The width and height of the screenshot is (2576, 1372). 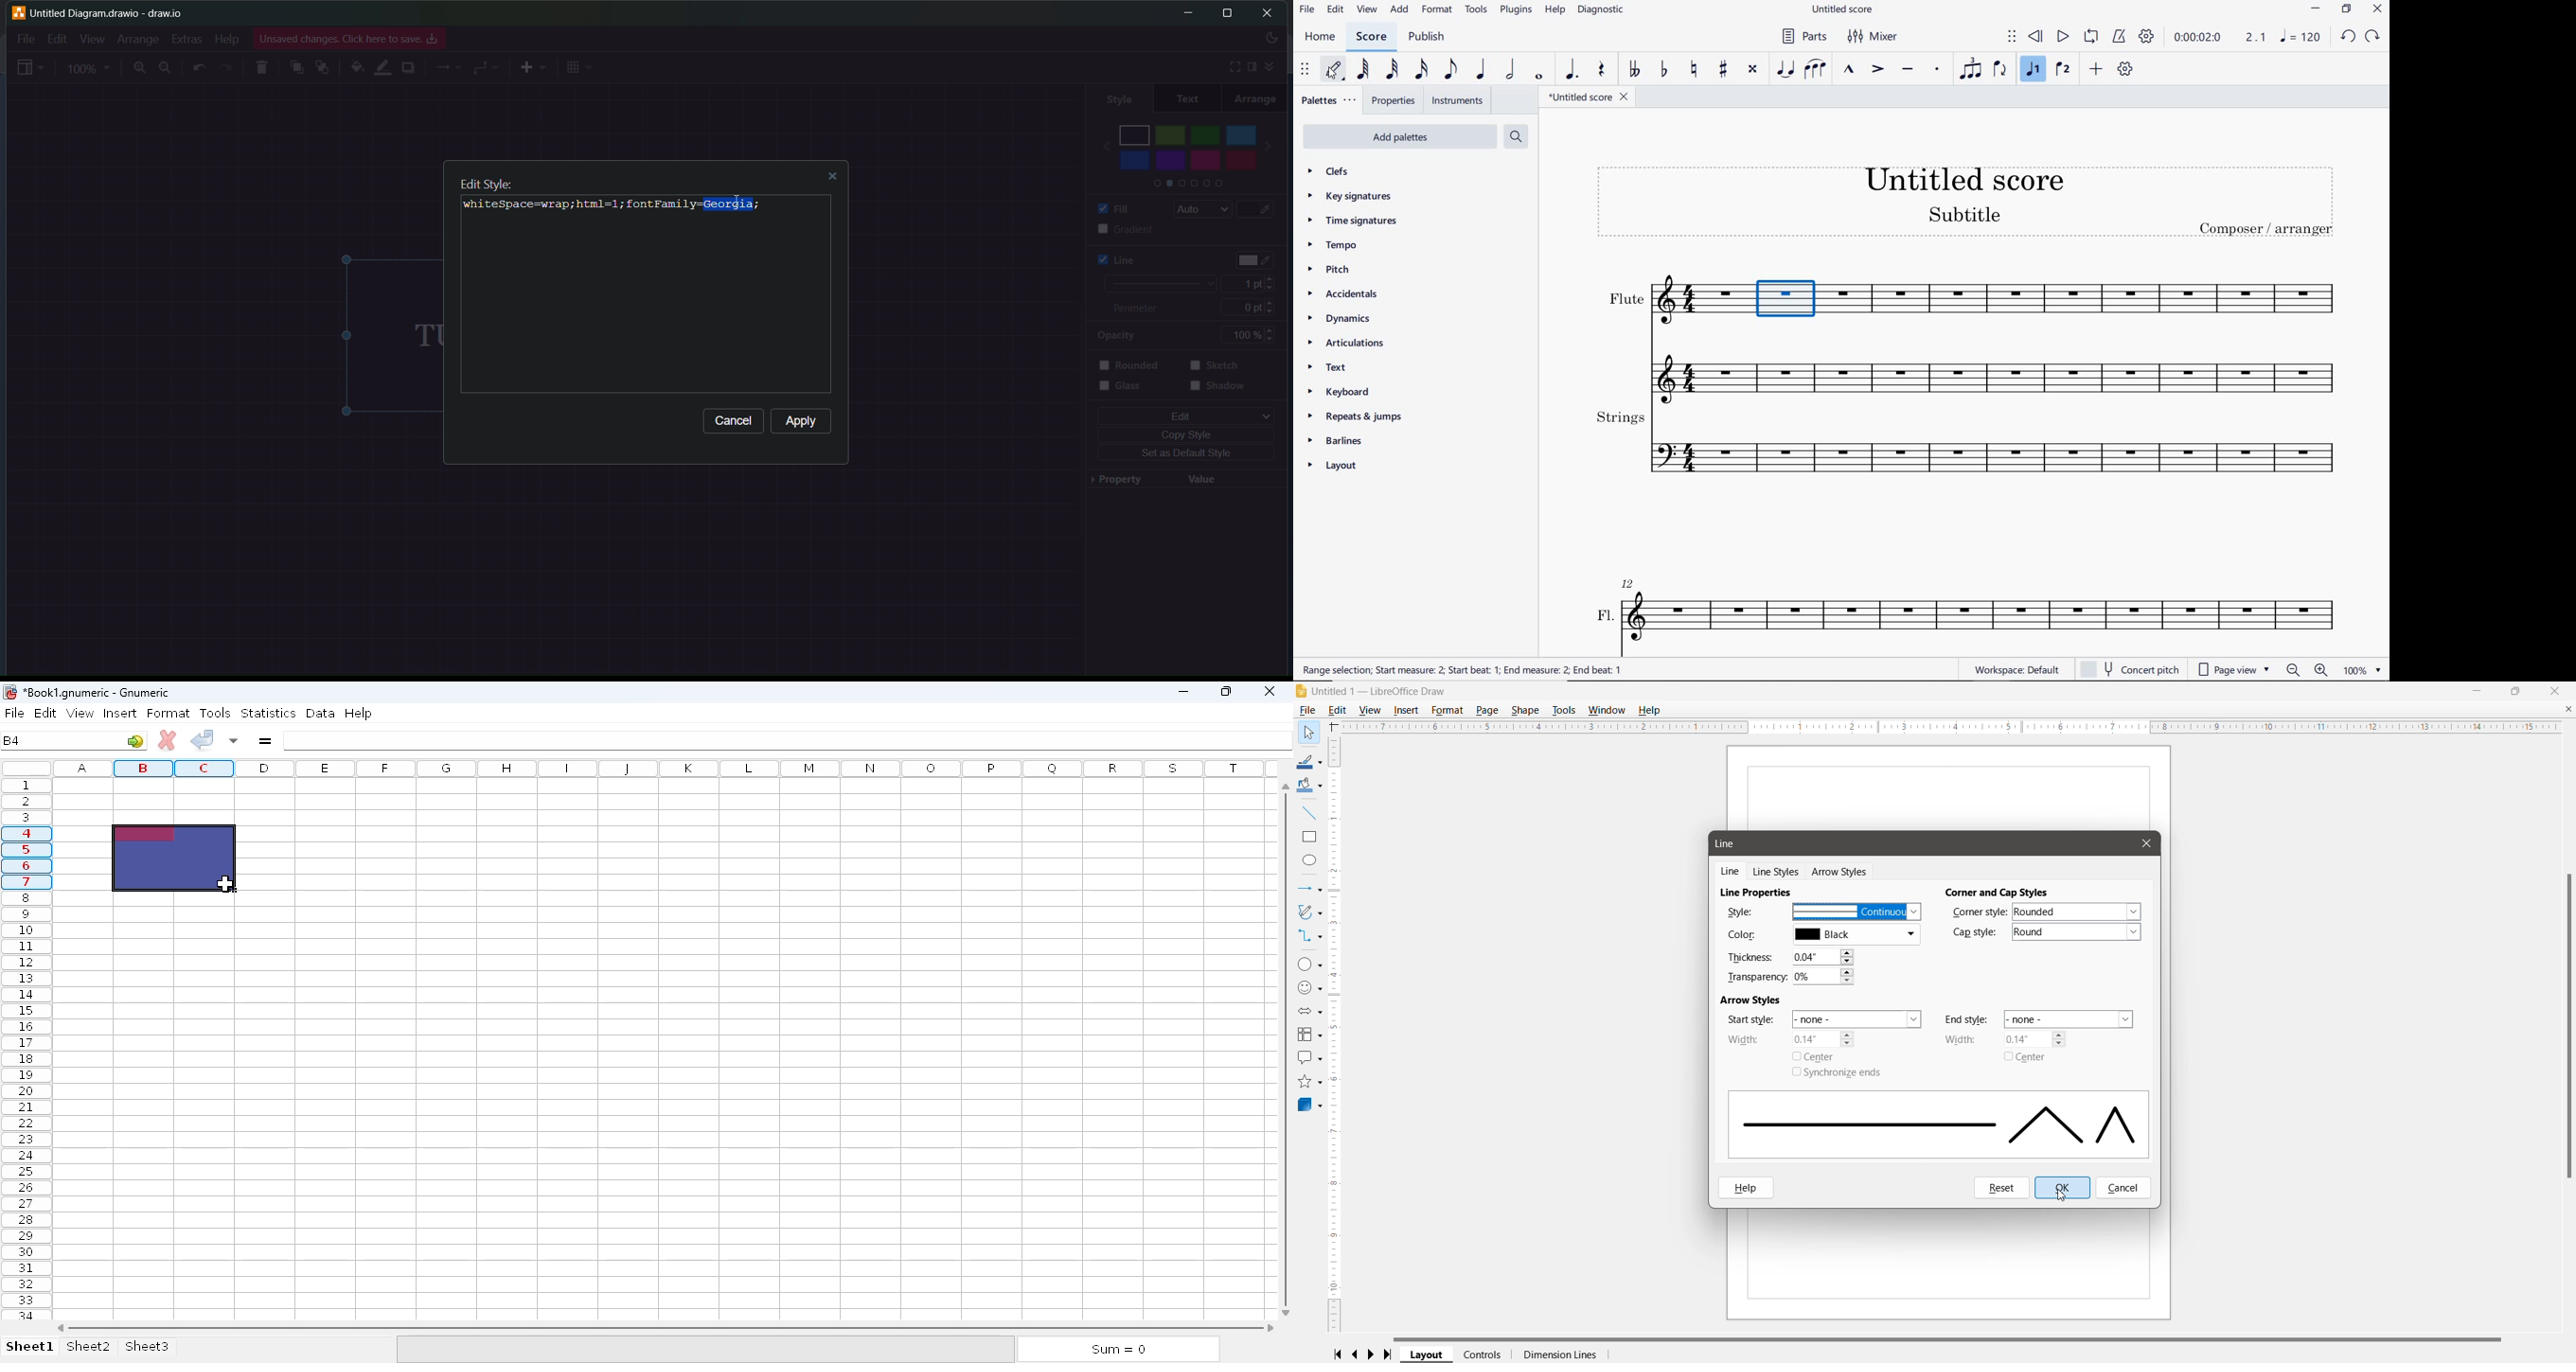 What do you see at coordinates (1733, 845) in the screenshot?
I see `Line` at bounding box center [1733, 845].